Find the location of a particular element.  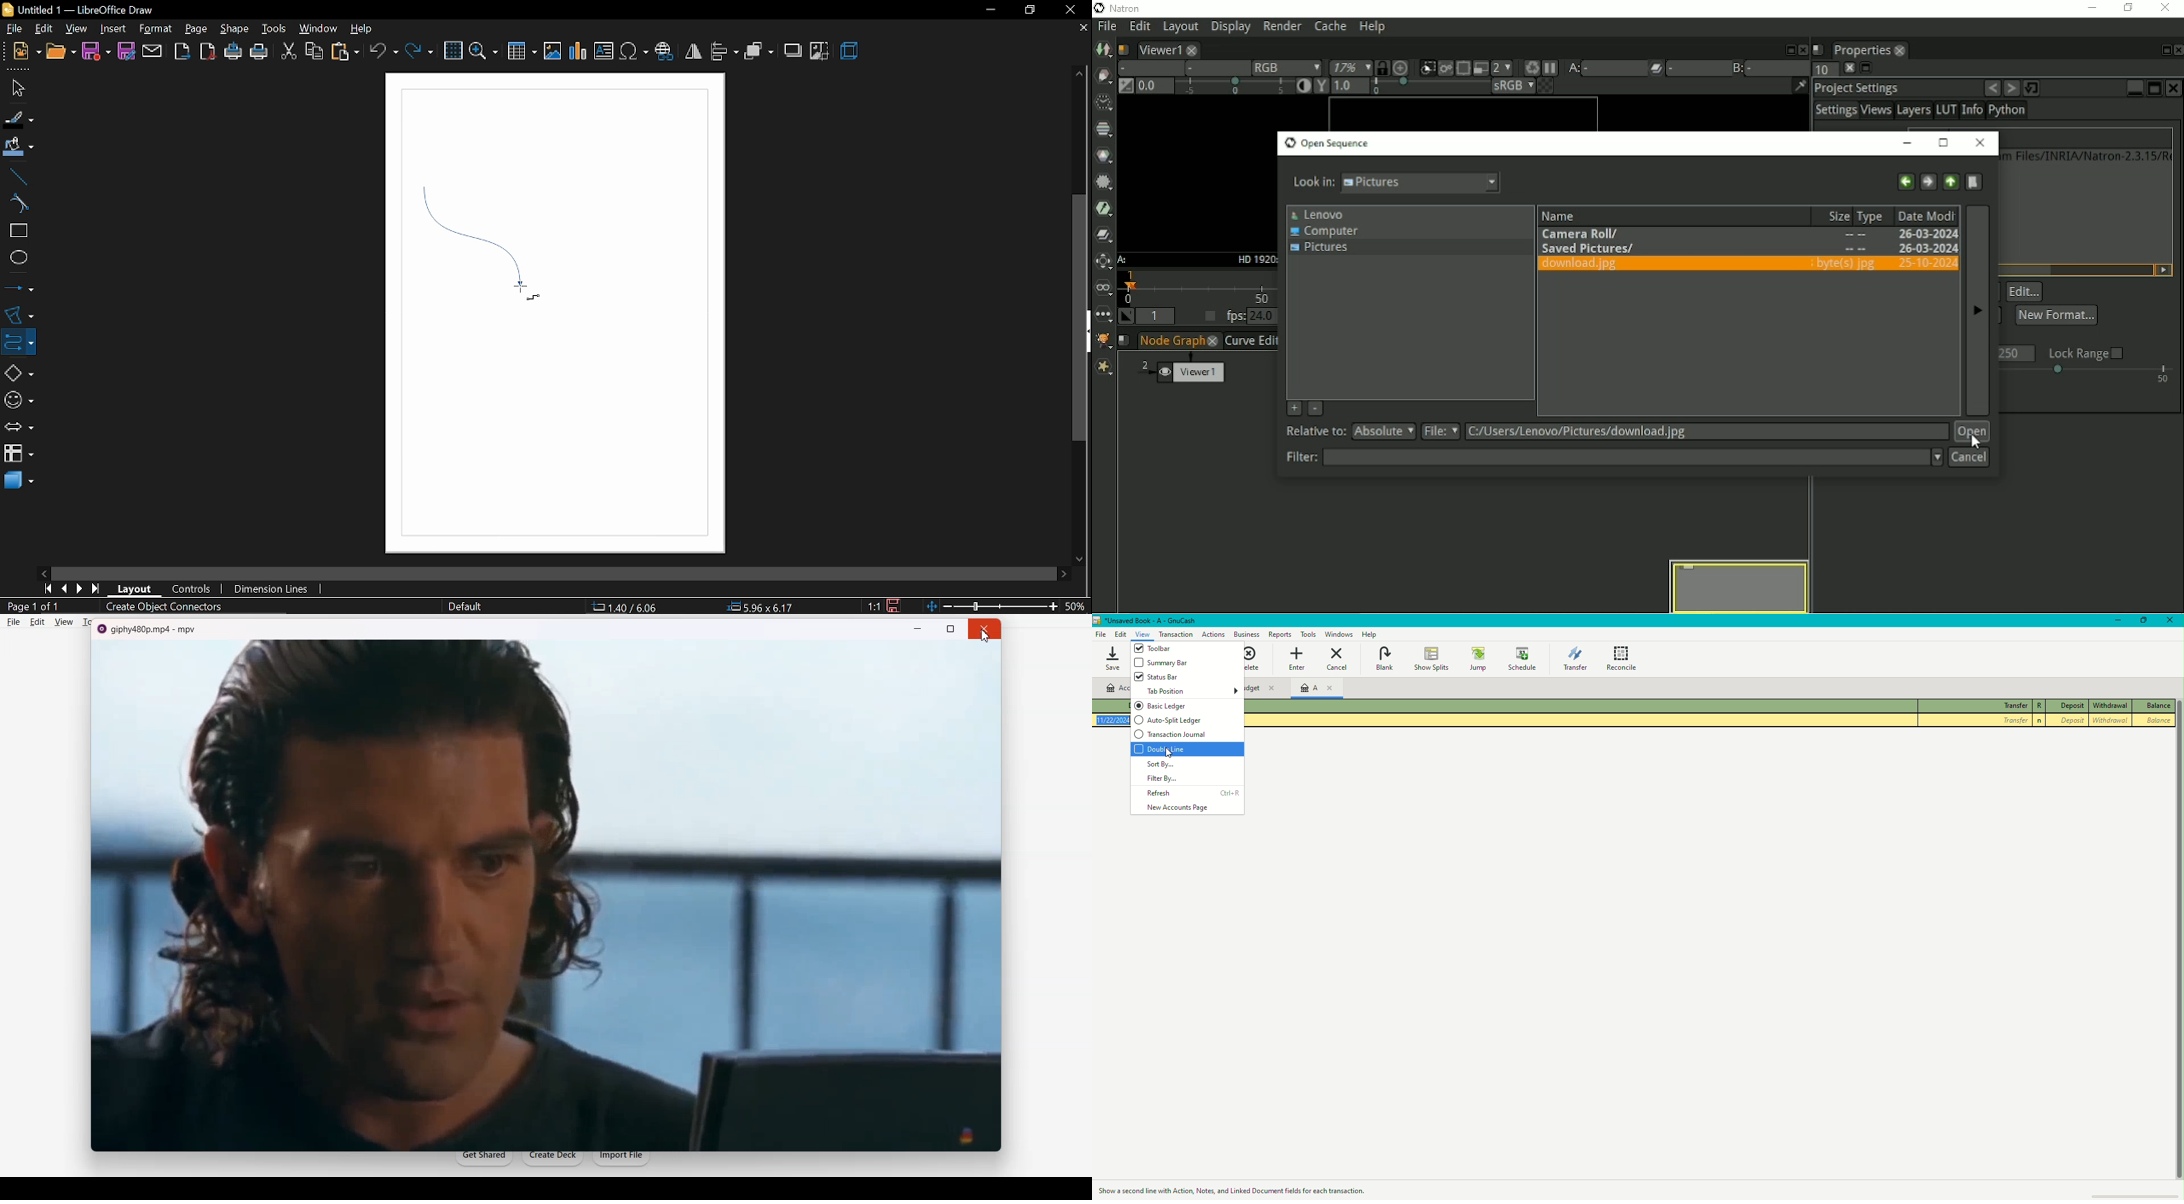

view is located at coordinates (77, 27).